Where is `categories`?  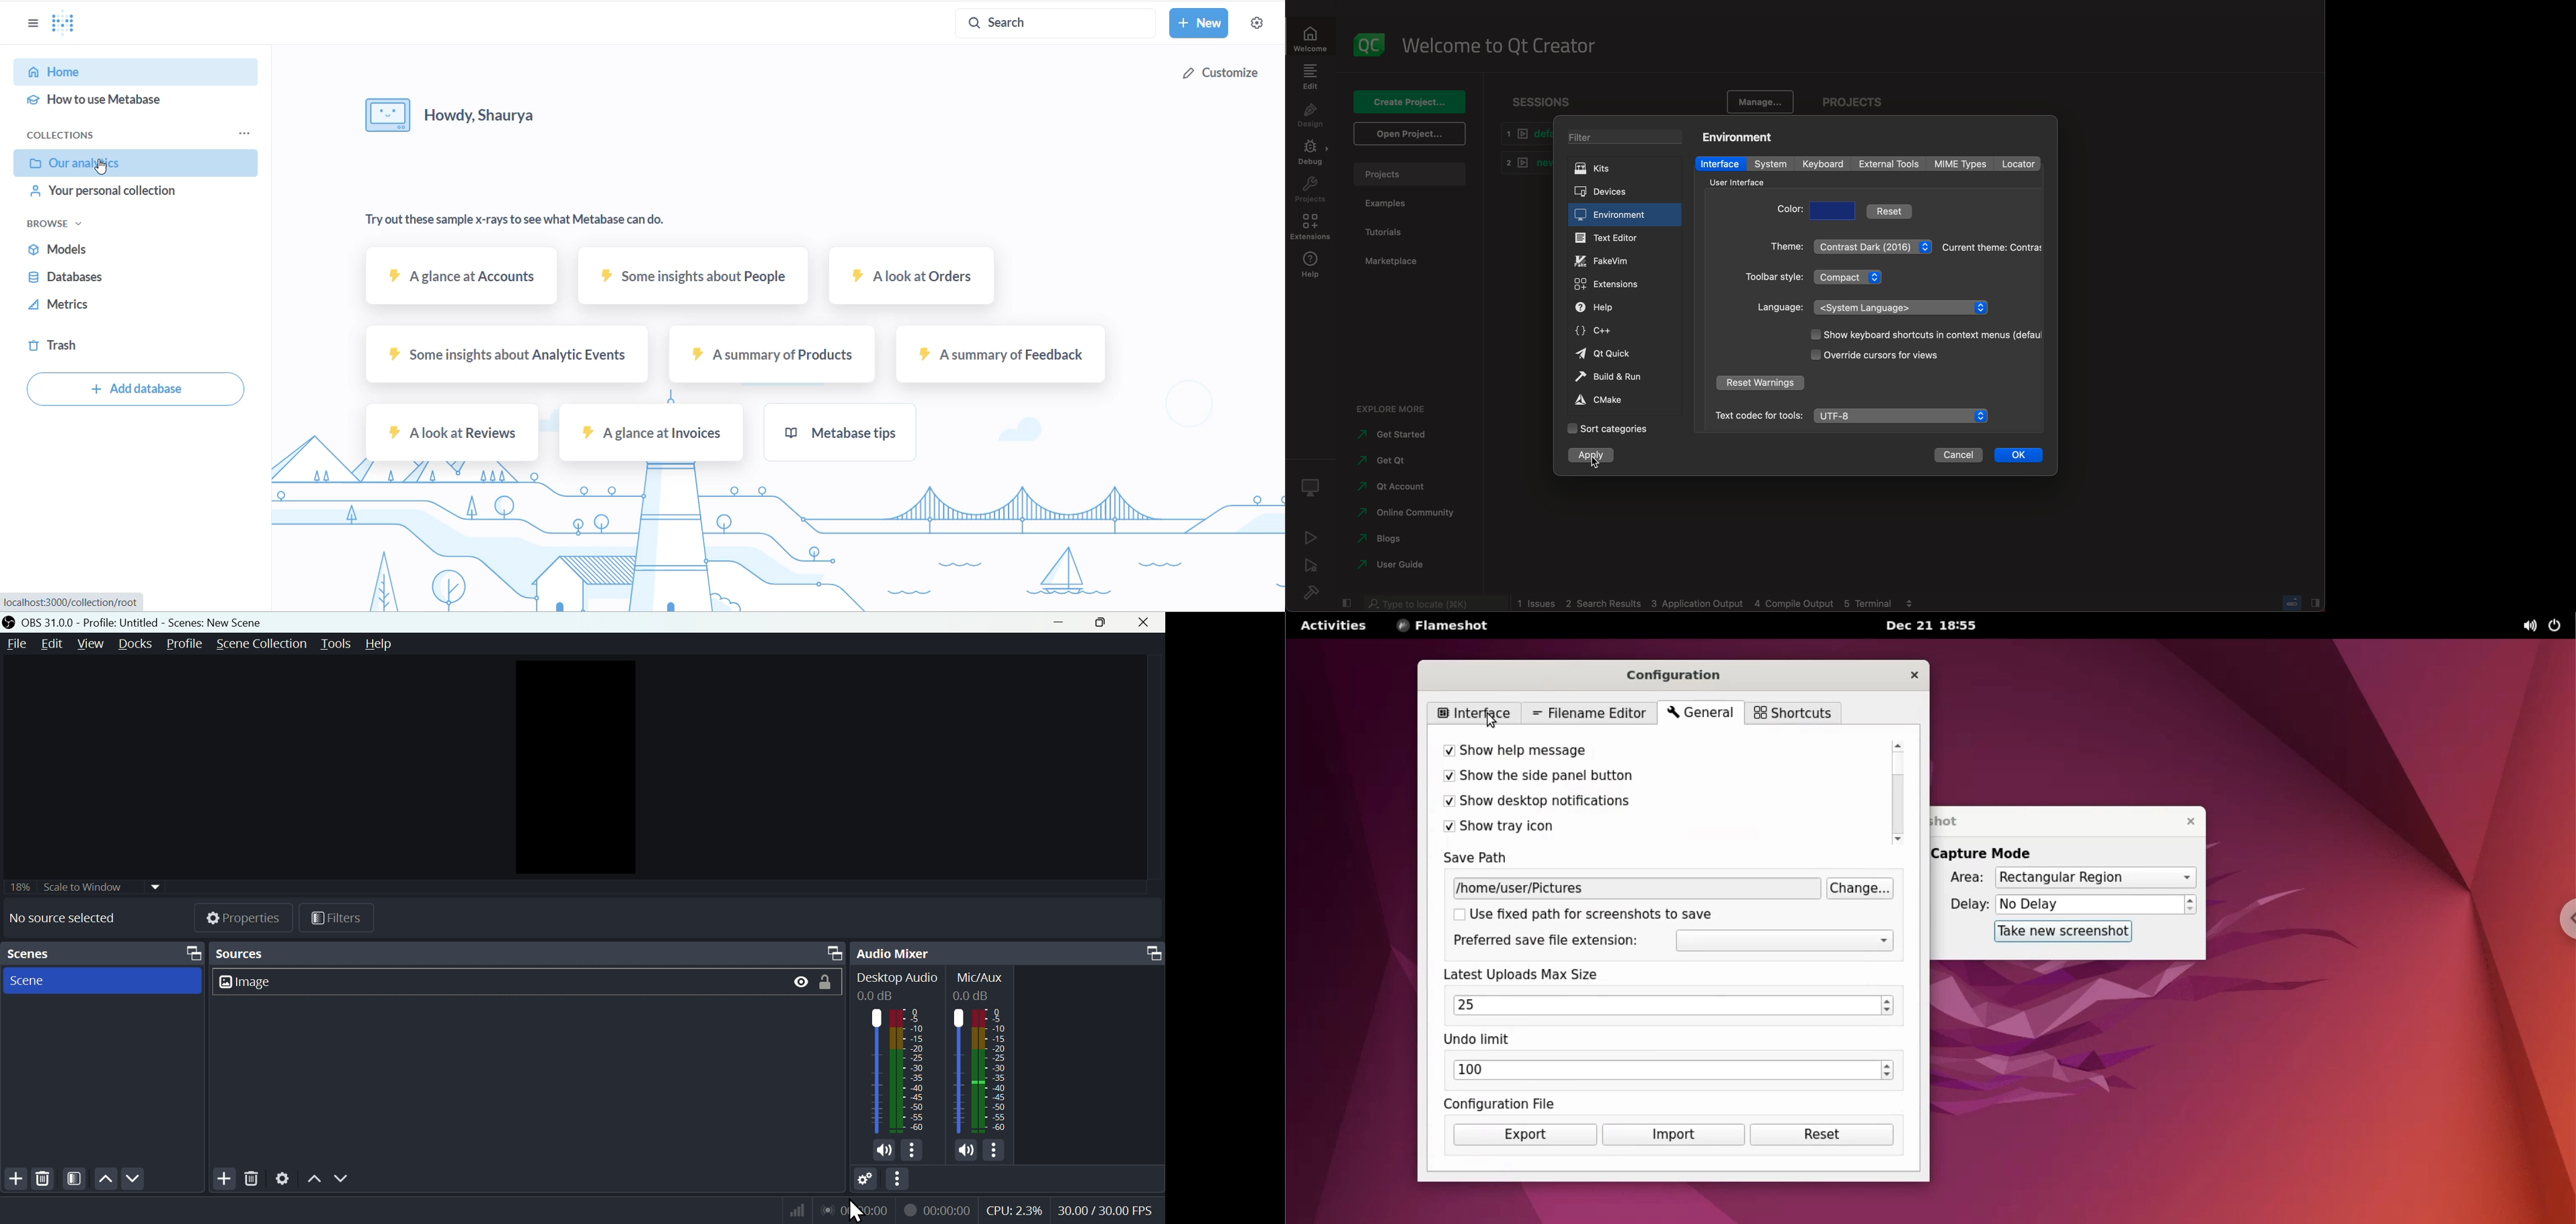 categories is located at coordinates (1608, 429).